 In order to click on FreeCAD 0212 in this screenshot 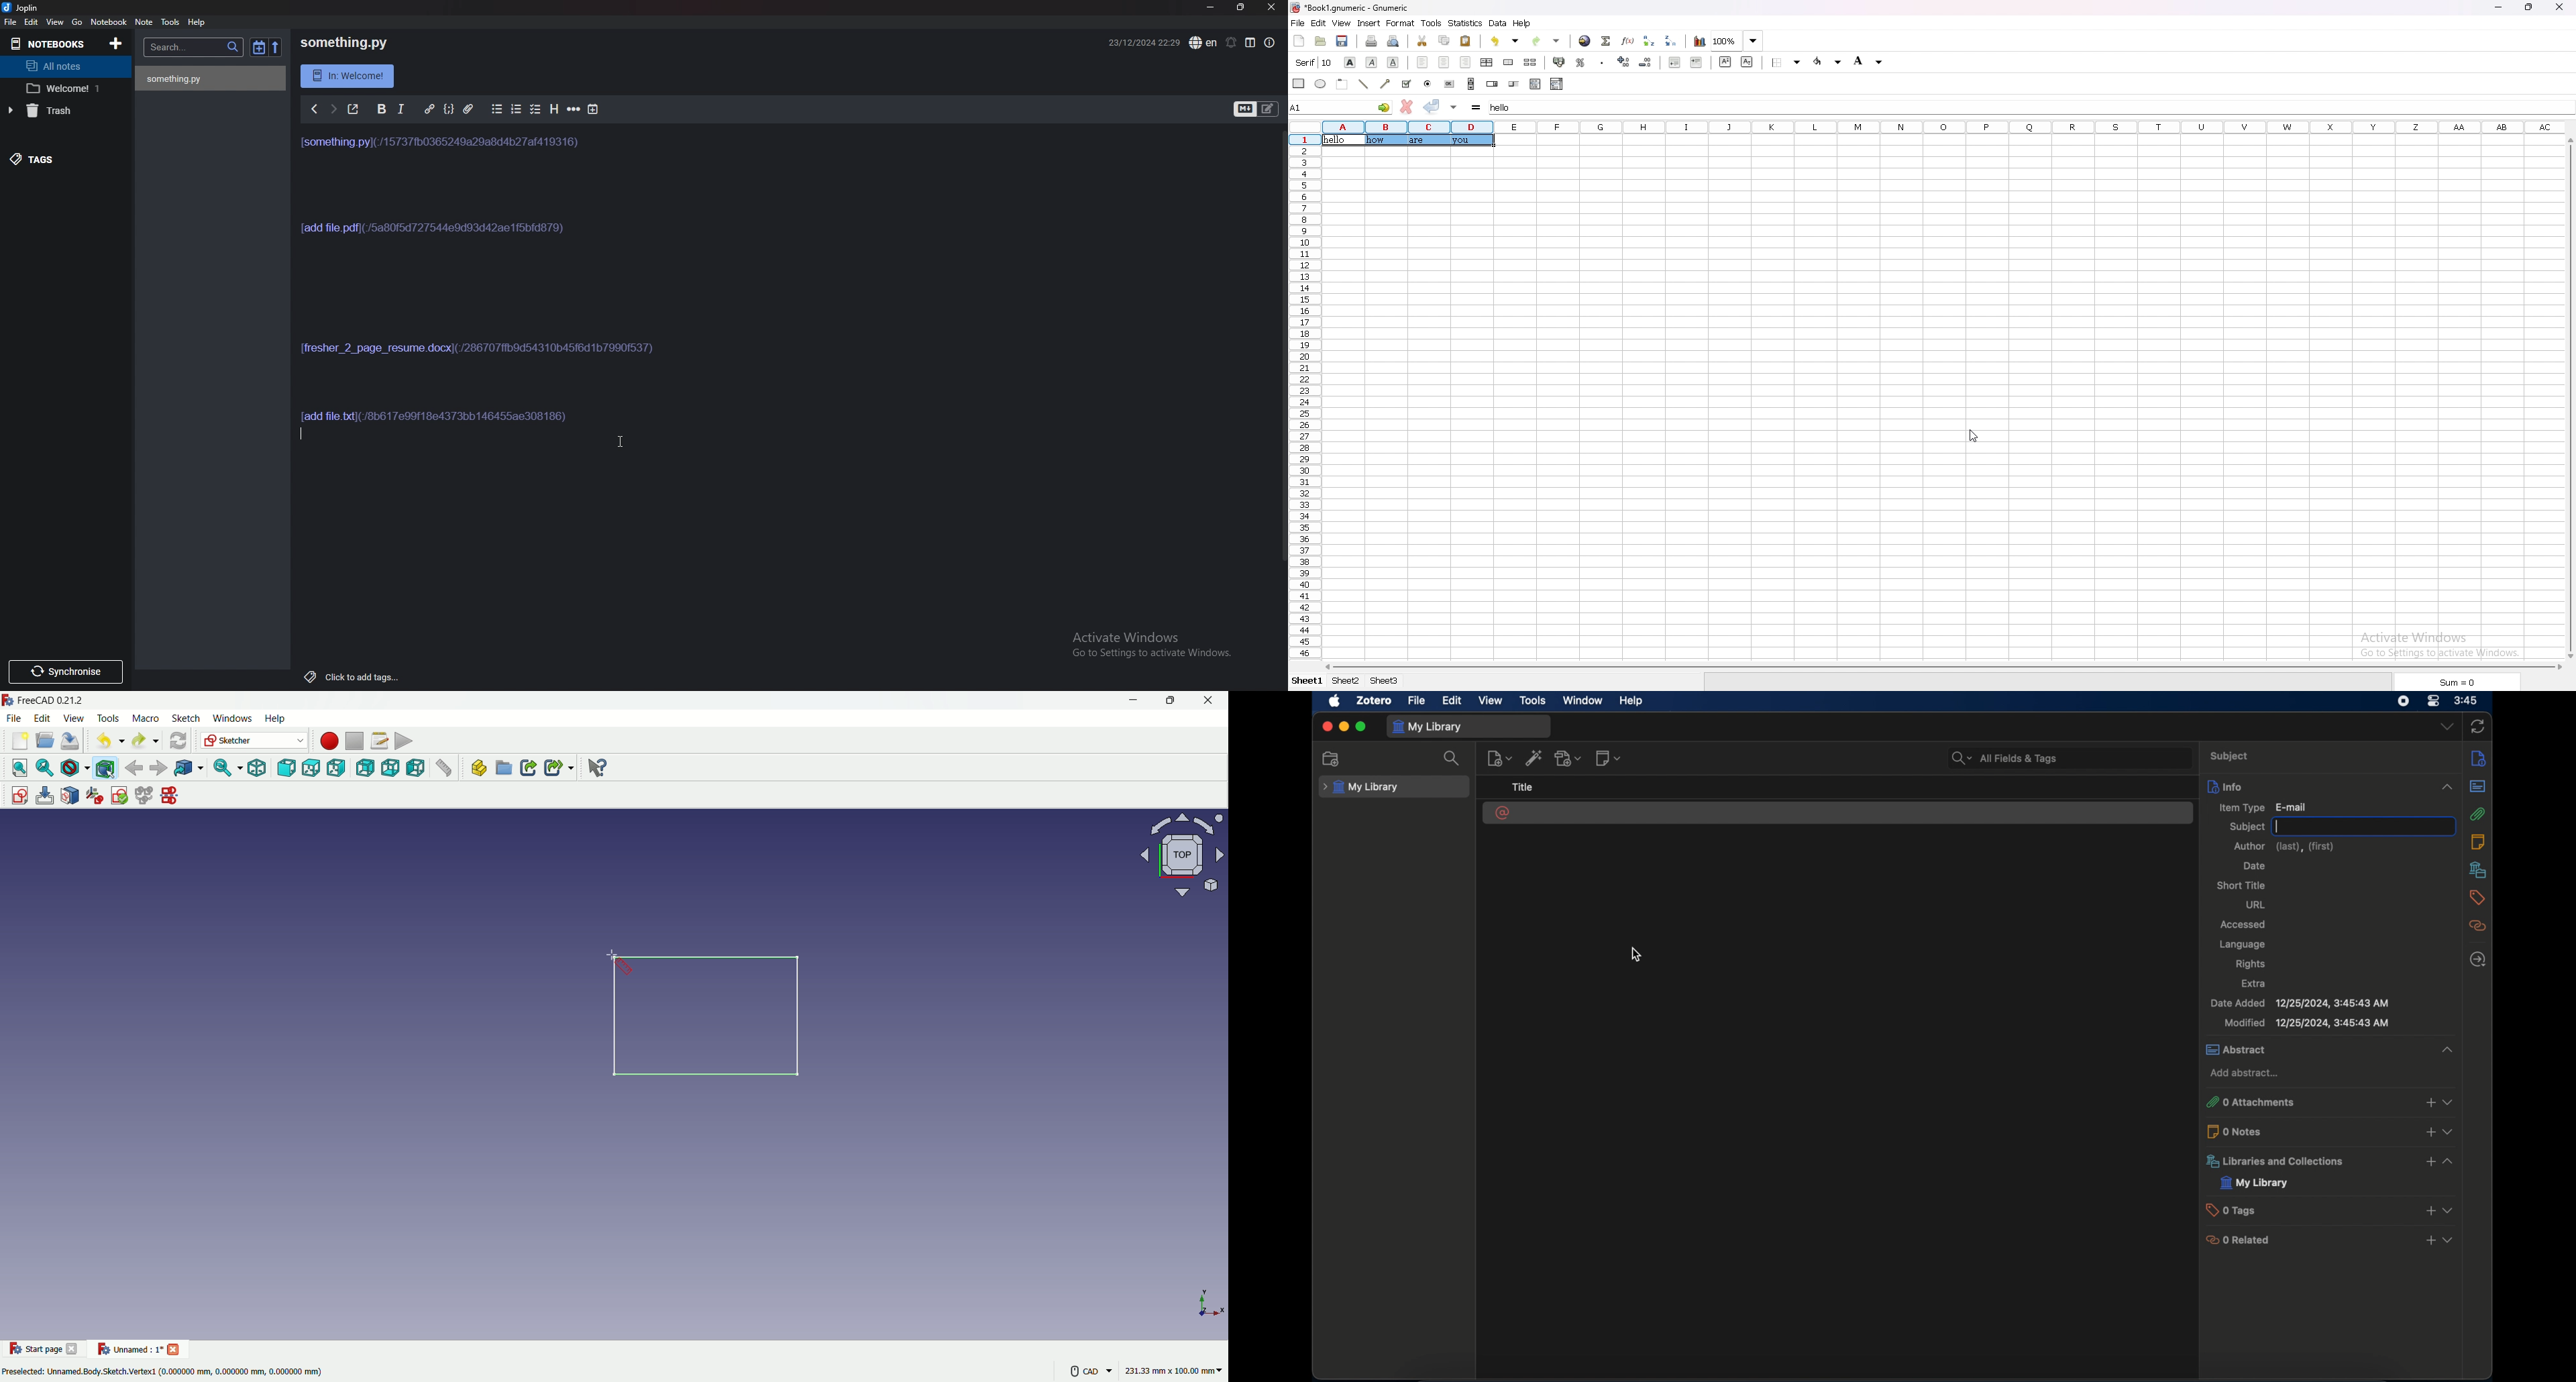, I will do `click(61, 701)`.